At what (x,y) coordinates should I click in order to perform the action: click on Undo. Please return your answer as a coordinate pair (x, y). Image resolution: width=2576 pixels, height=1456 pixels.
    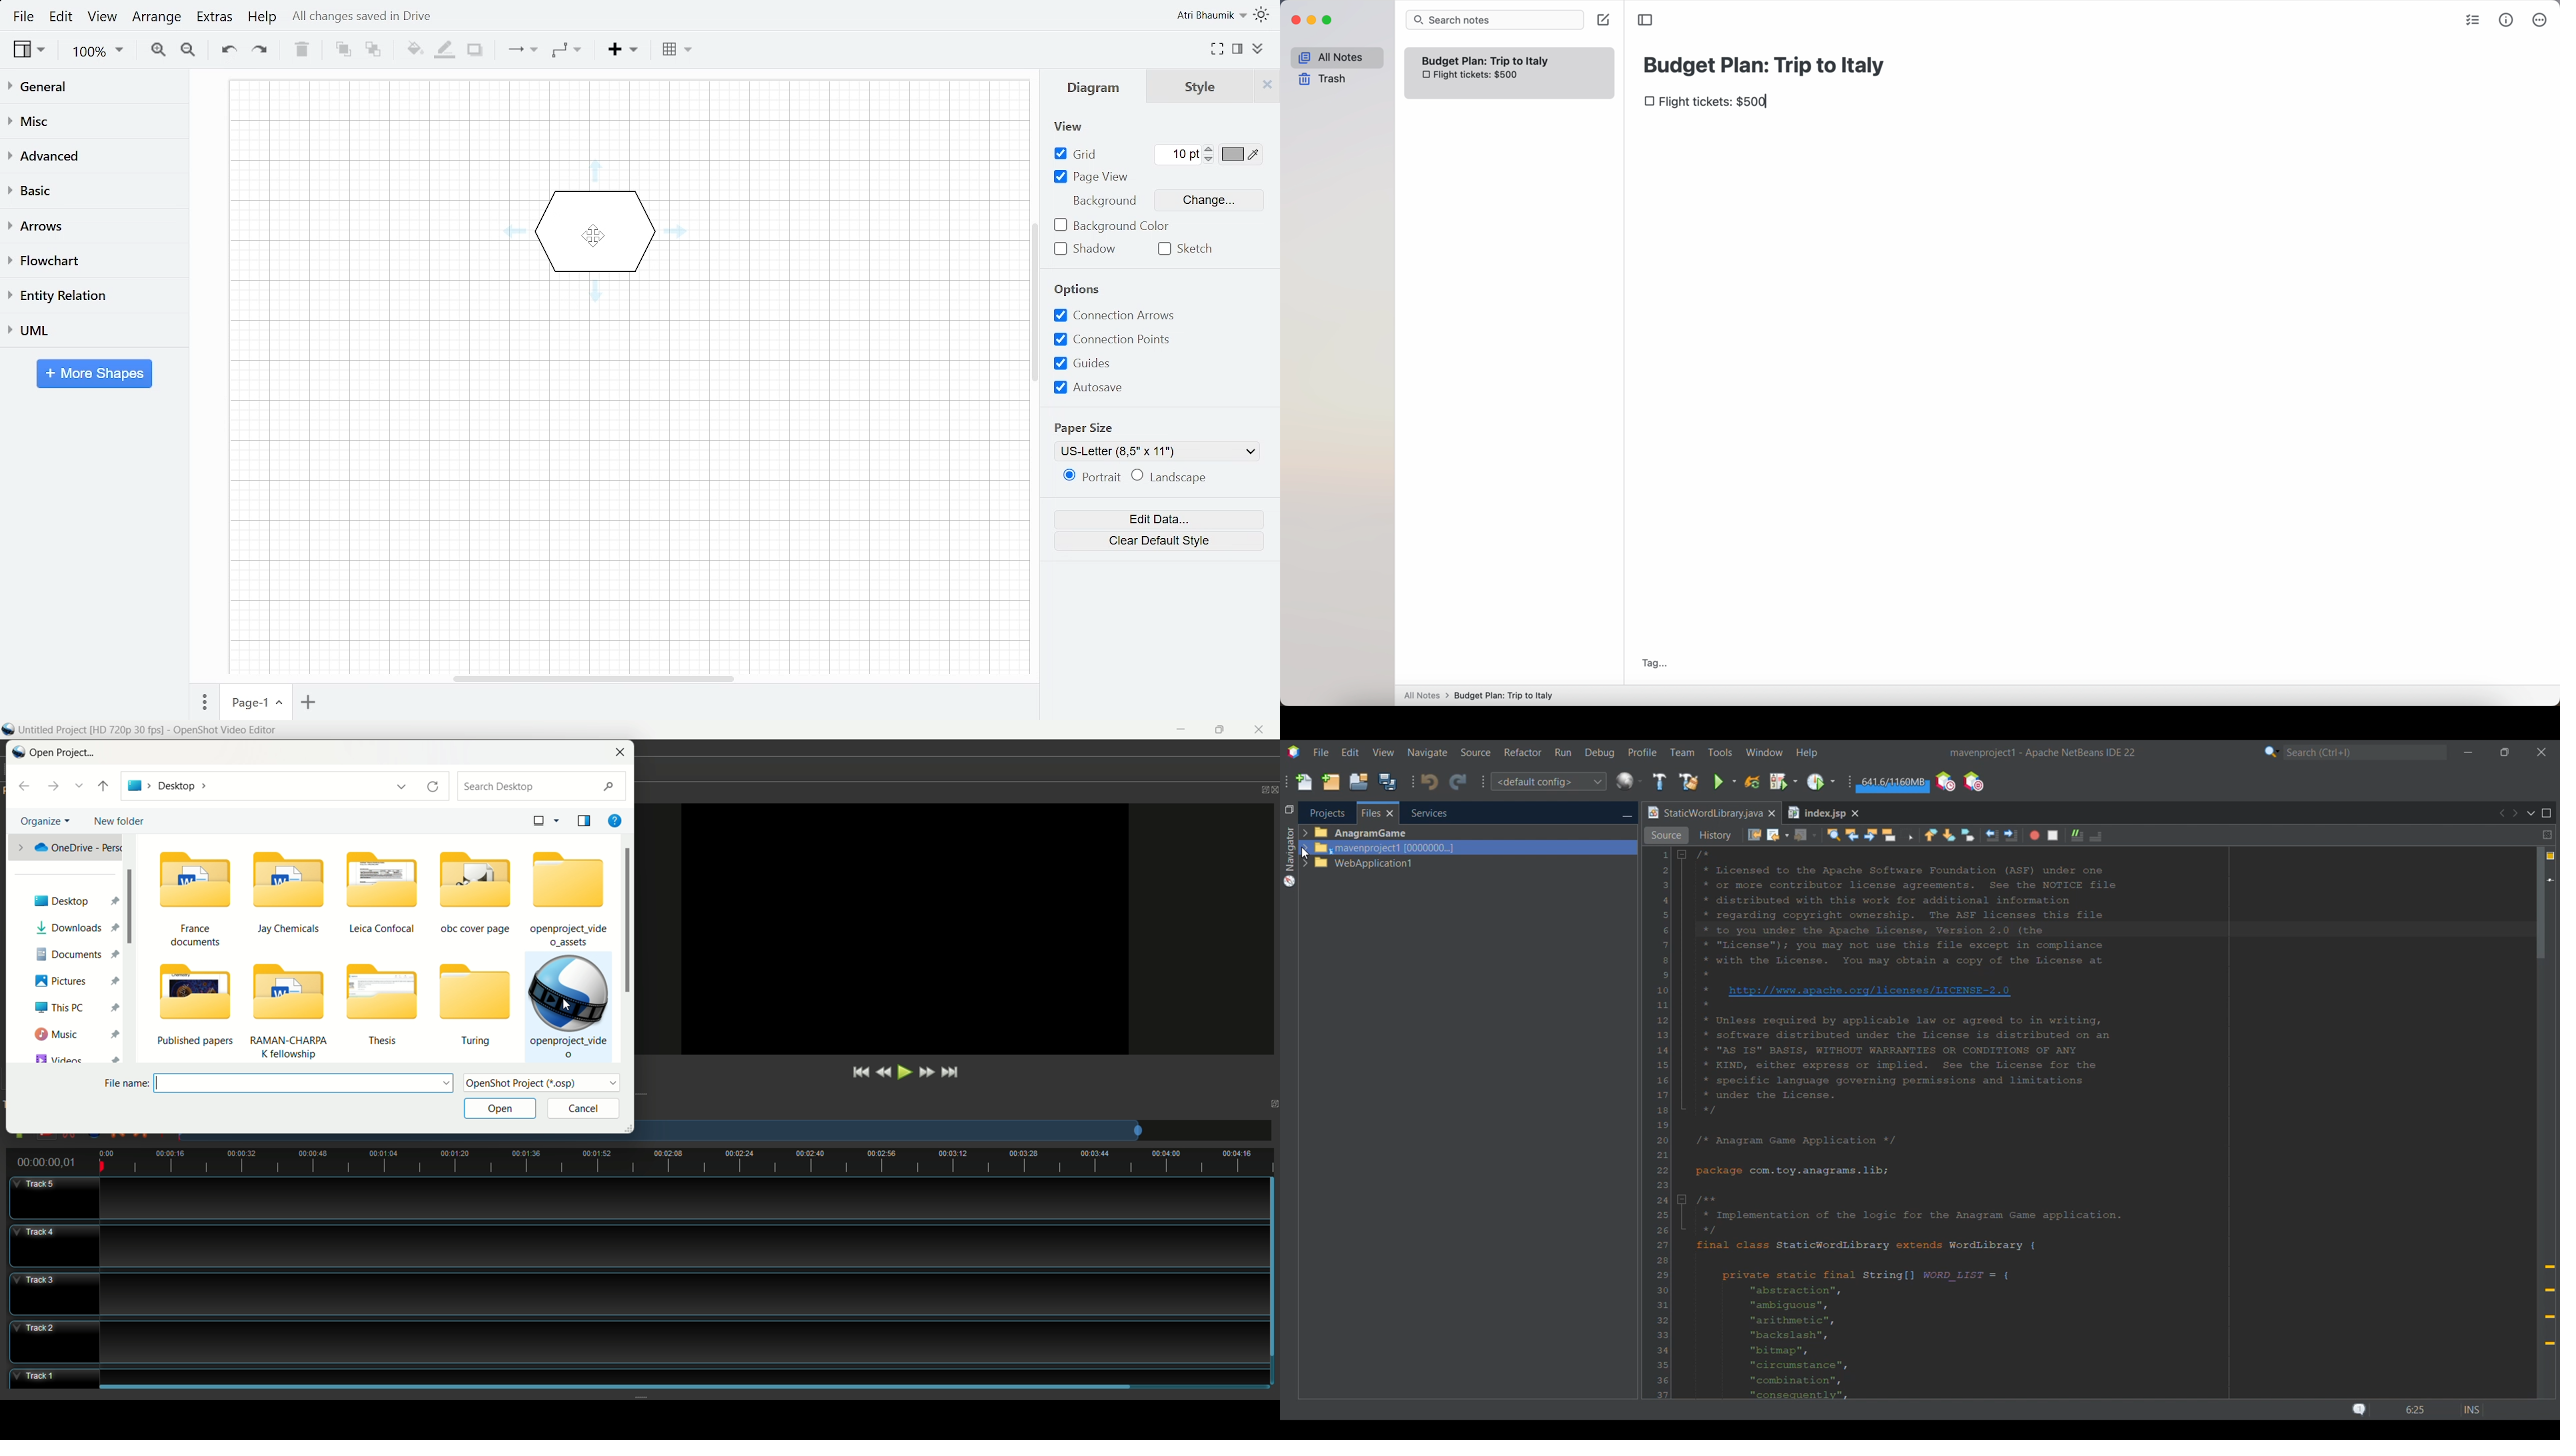
    Looking at the image, I should click on (225, 52).